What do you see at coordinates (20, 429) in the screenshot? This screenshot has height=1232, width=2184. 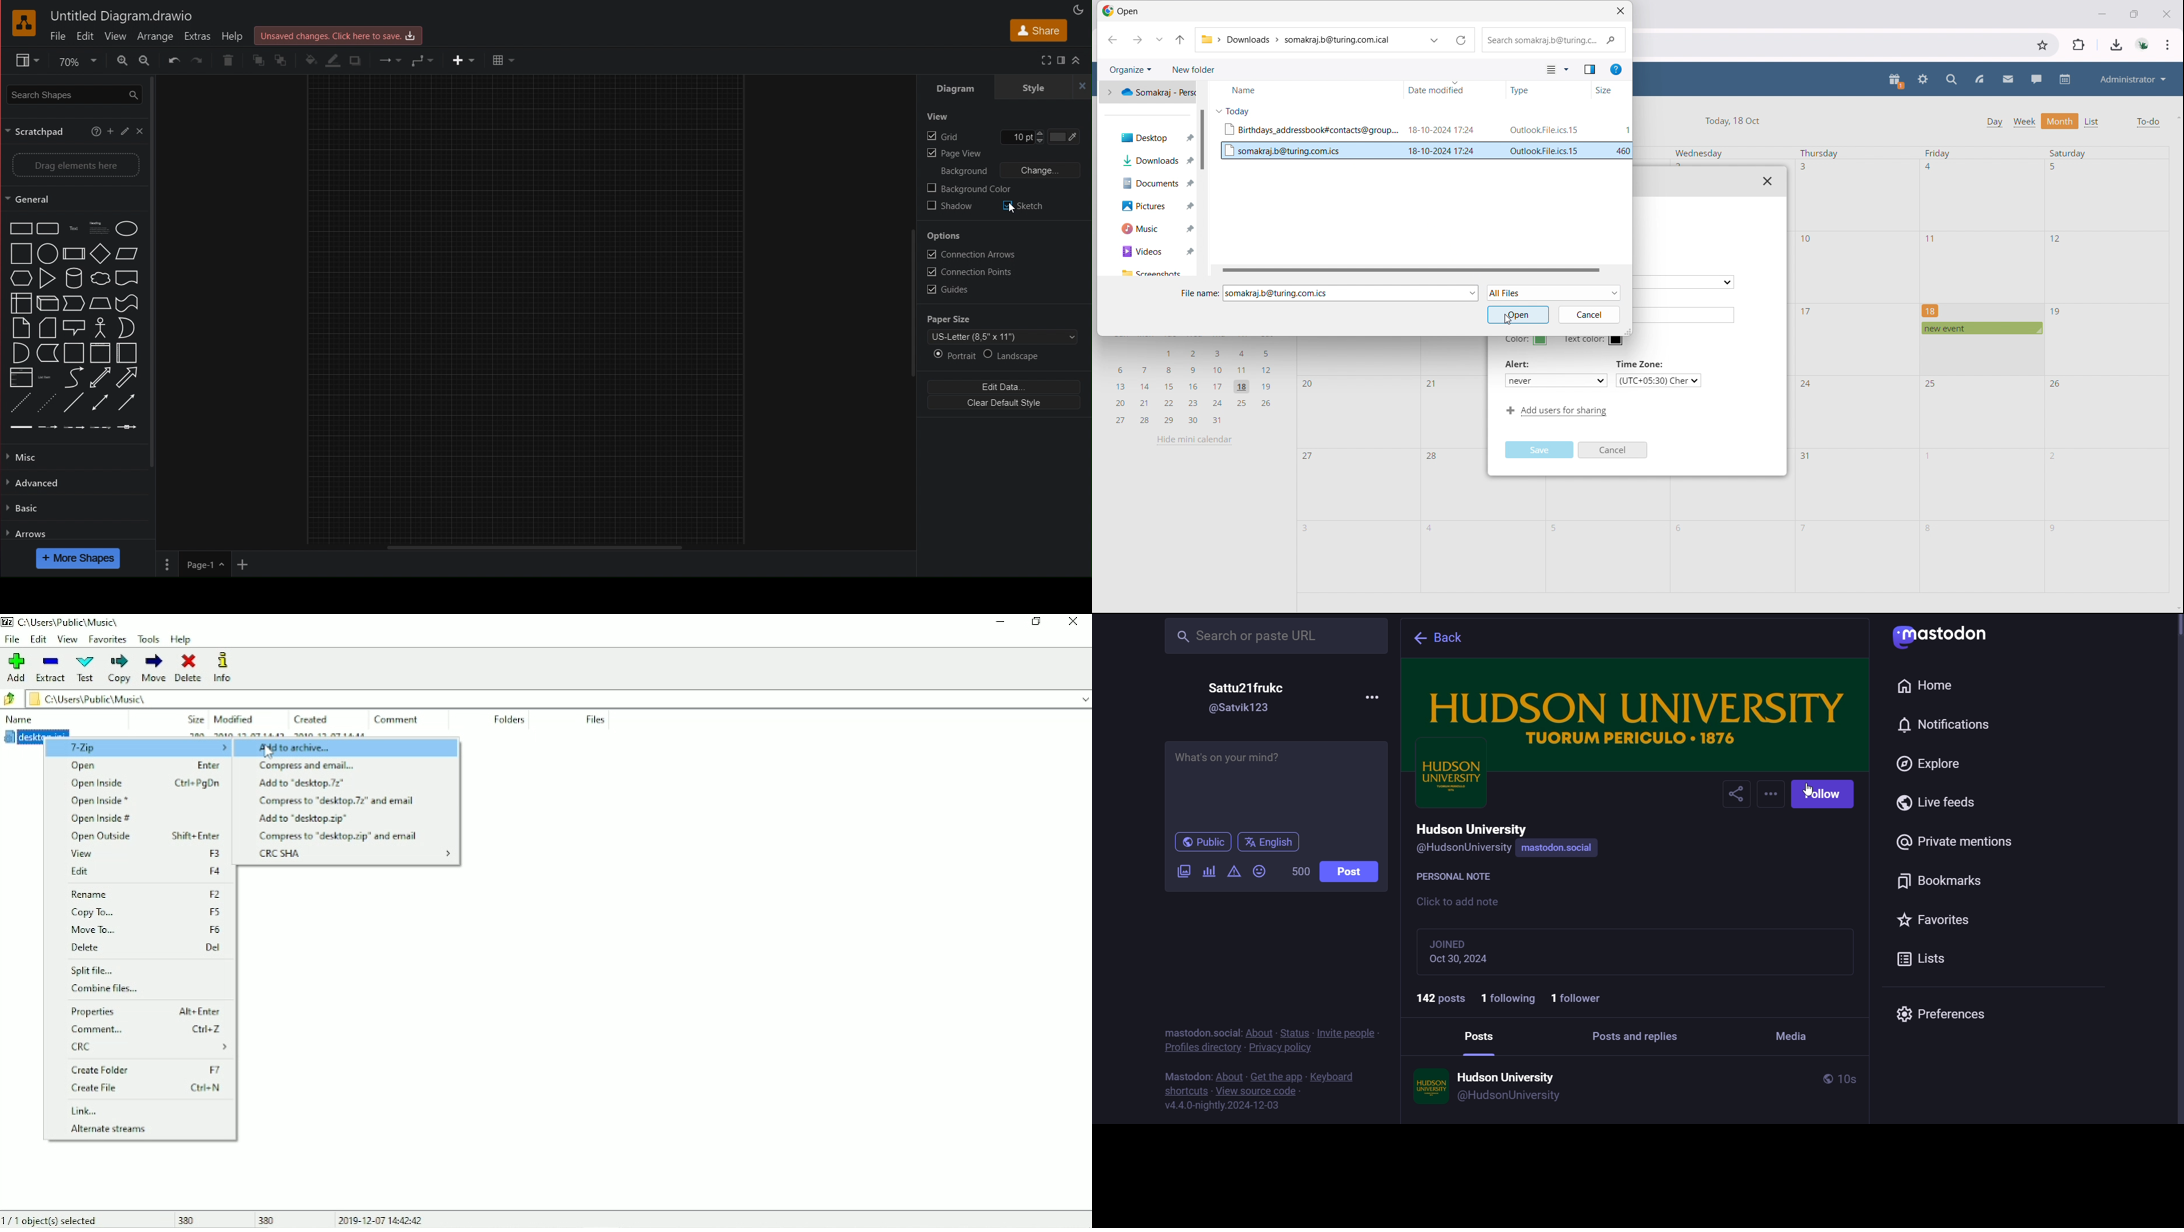 I see `link` at bounding box center [20, 429].